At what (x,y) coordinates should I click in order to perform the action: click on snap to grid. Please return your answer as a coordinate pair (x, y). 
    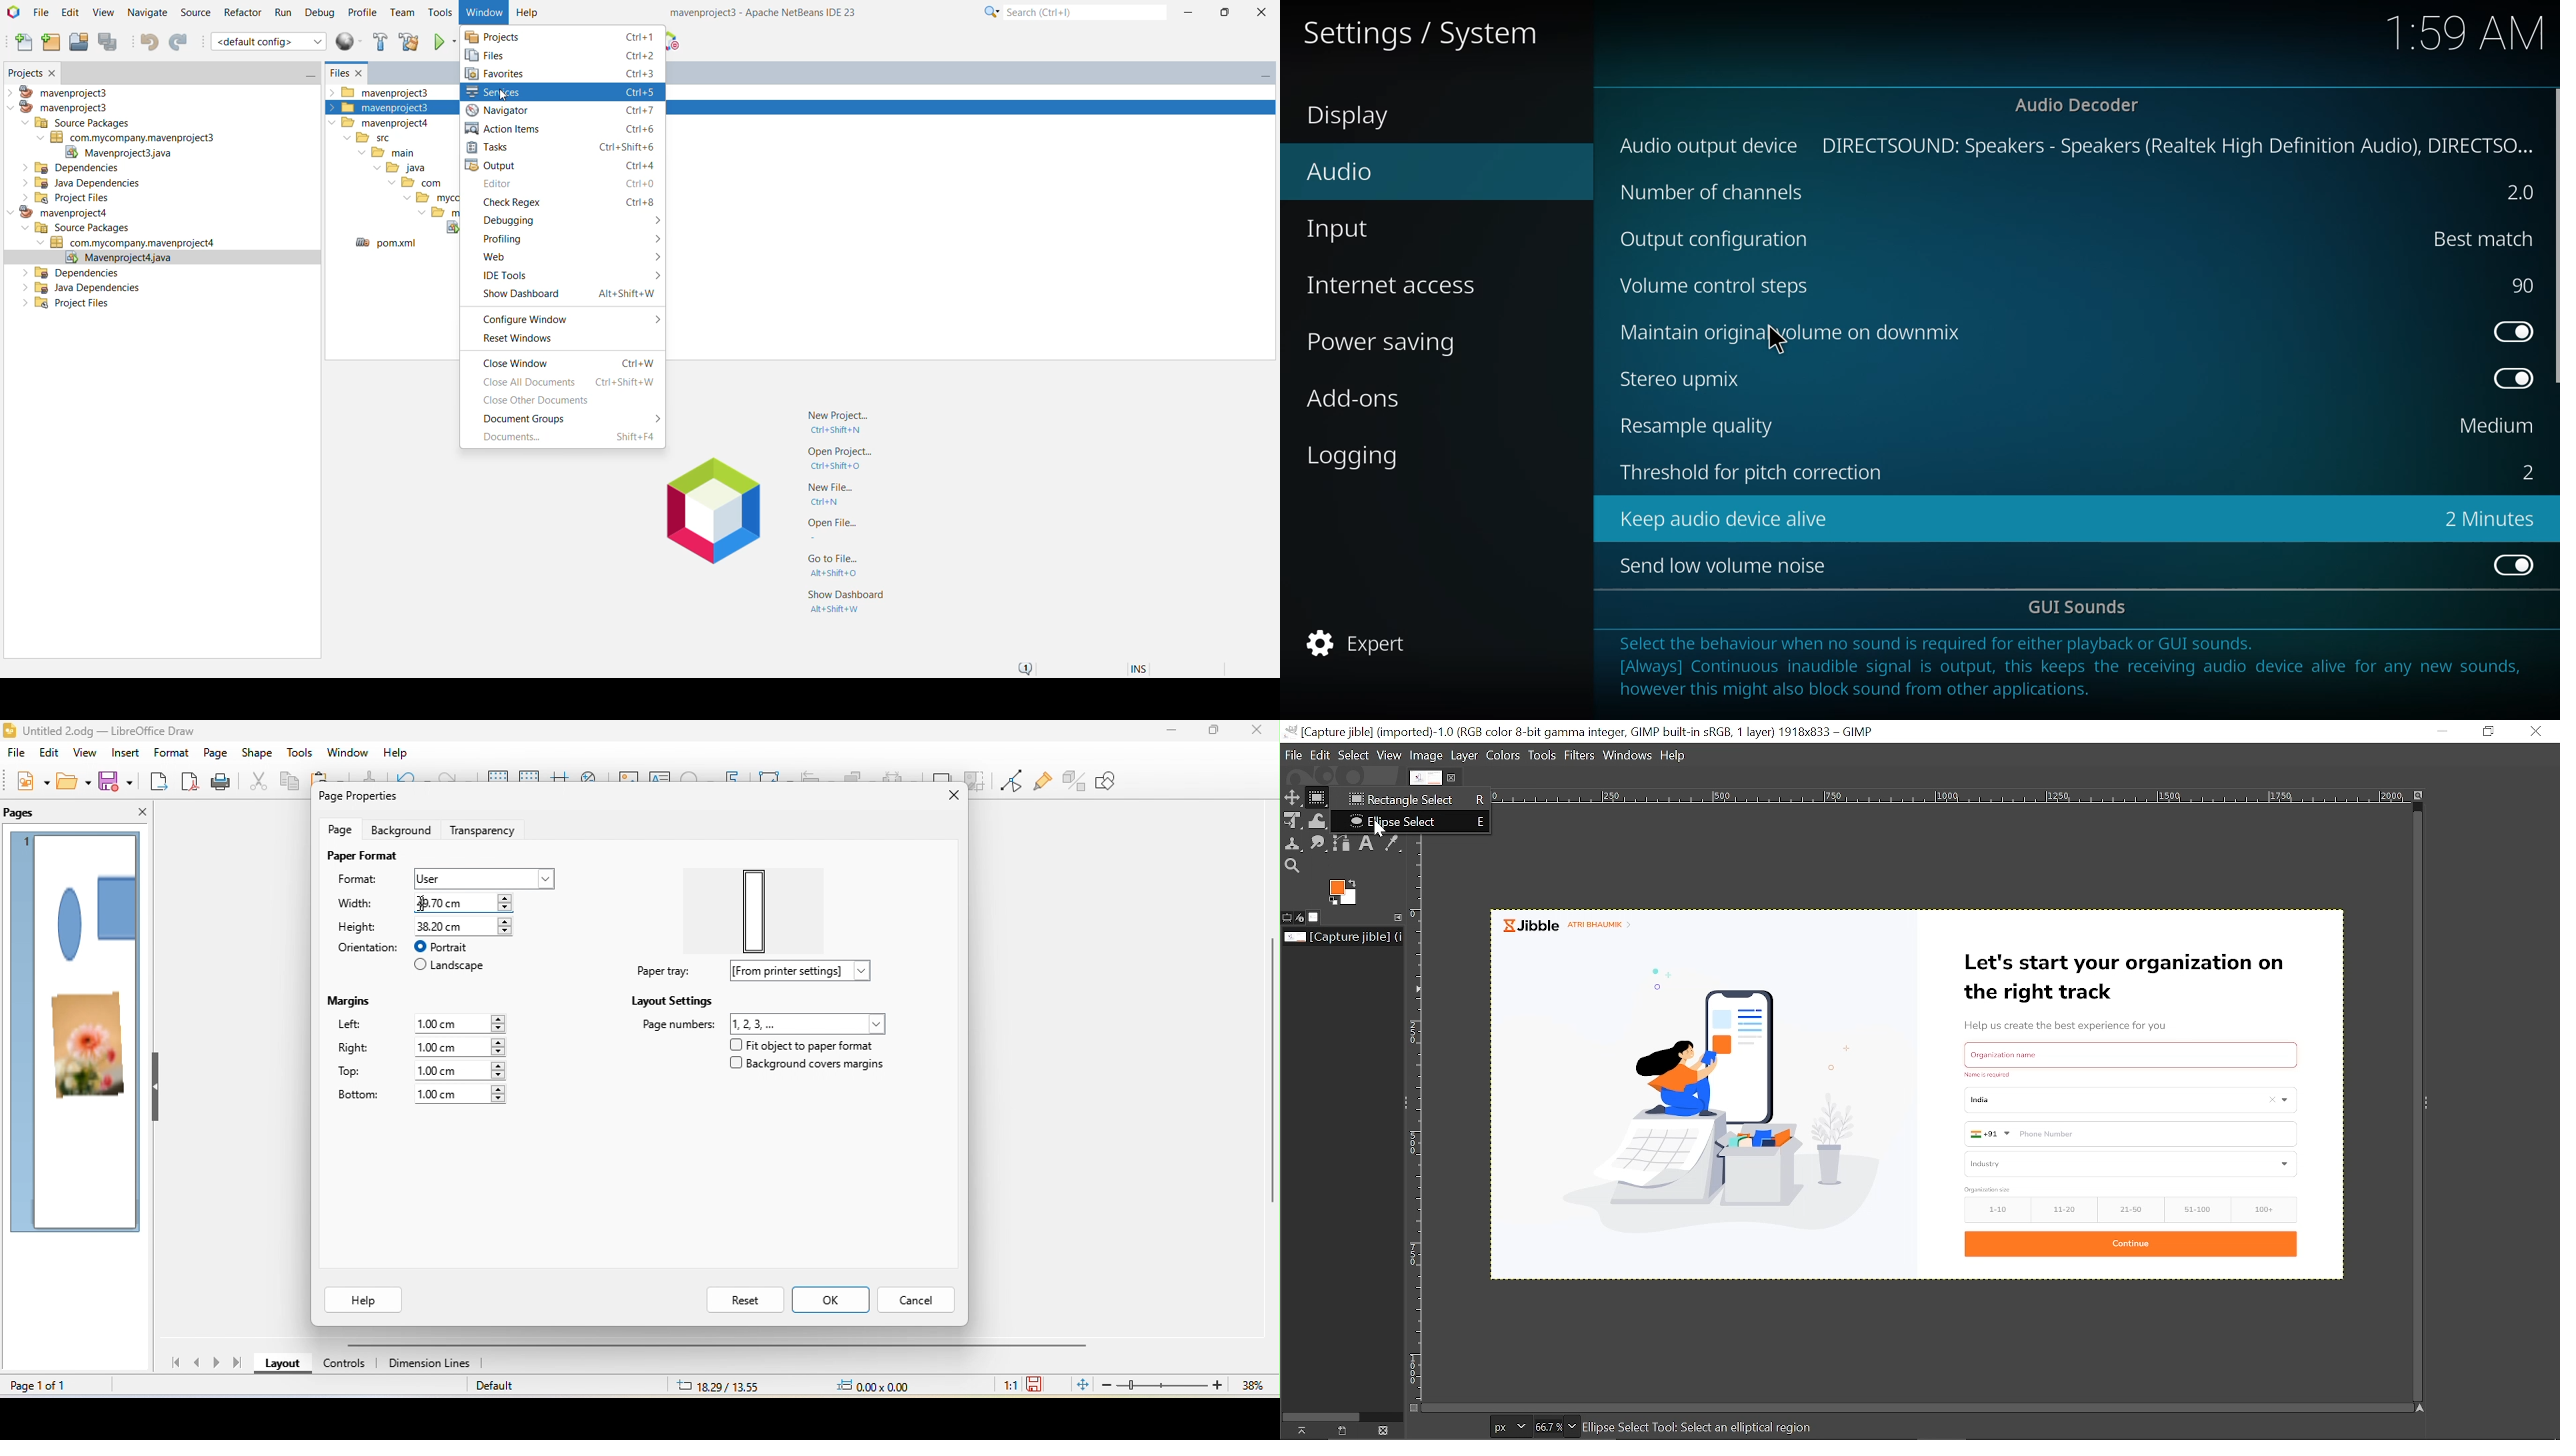
    Looking at the image, I should click on (530, 779).